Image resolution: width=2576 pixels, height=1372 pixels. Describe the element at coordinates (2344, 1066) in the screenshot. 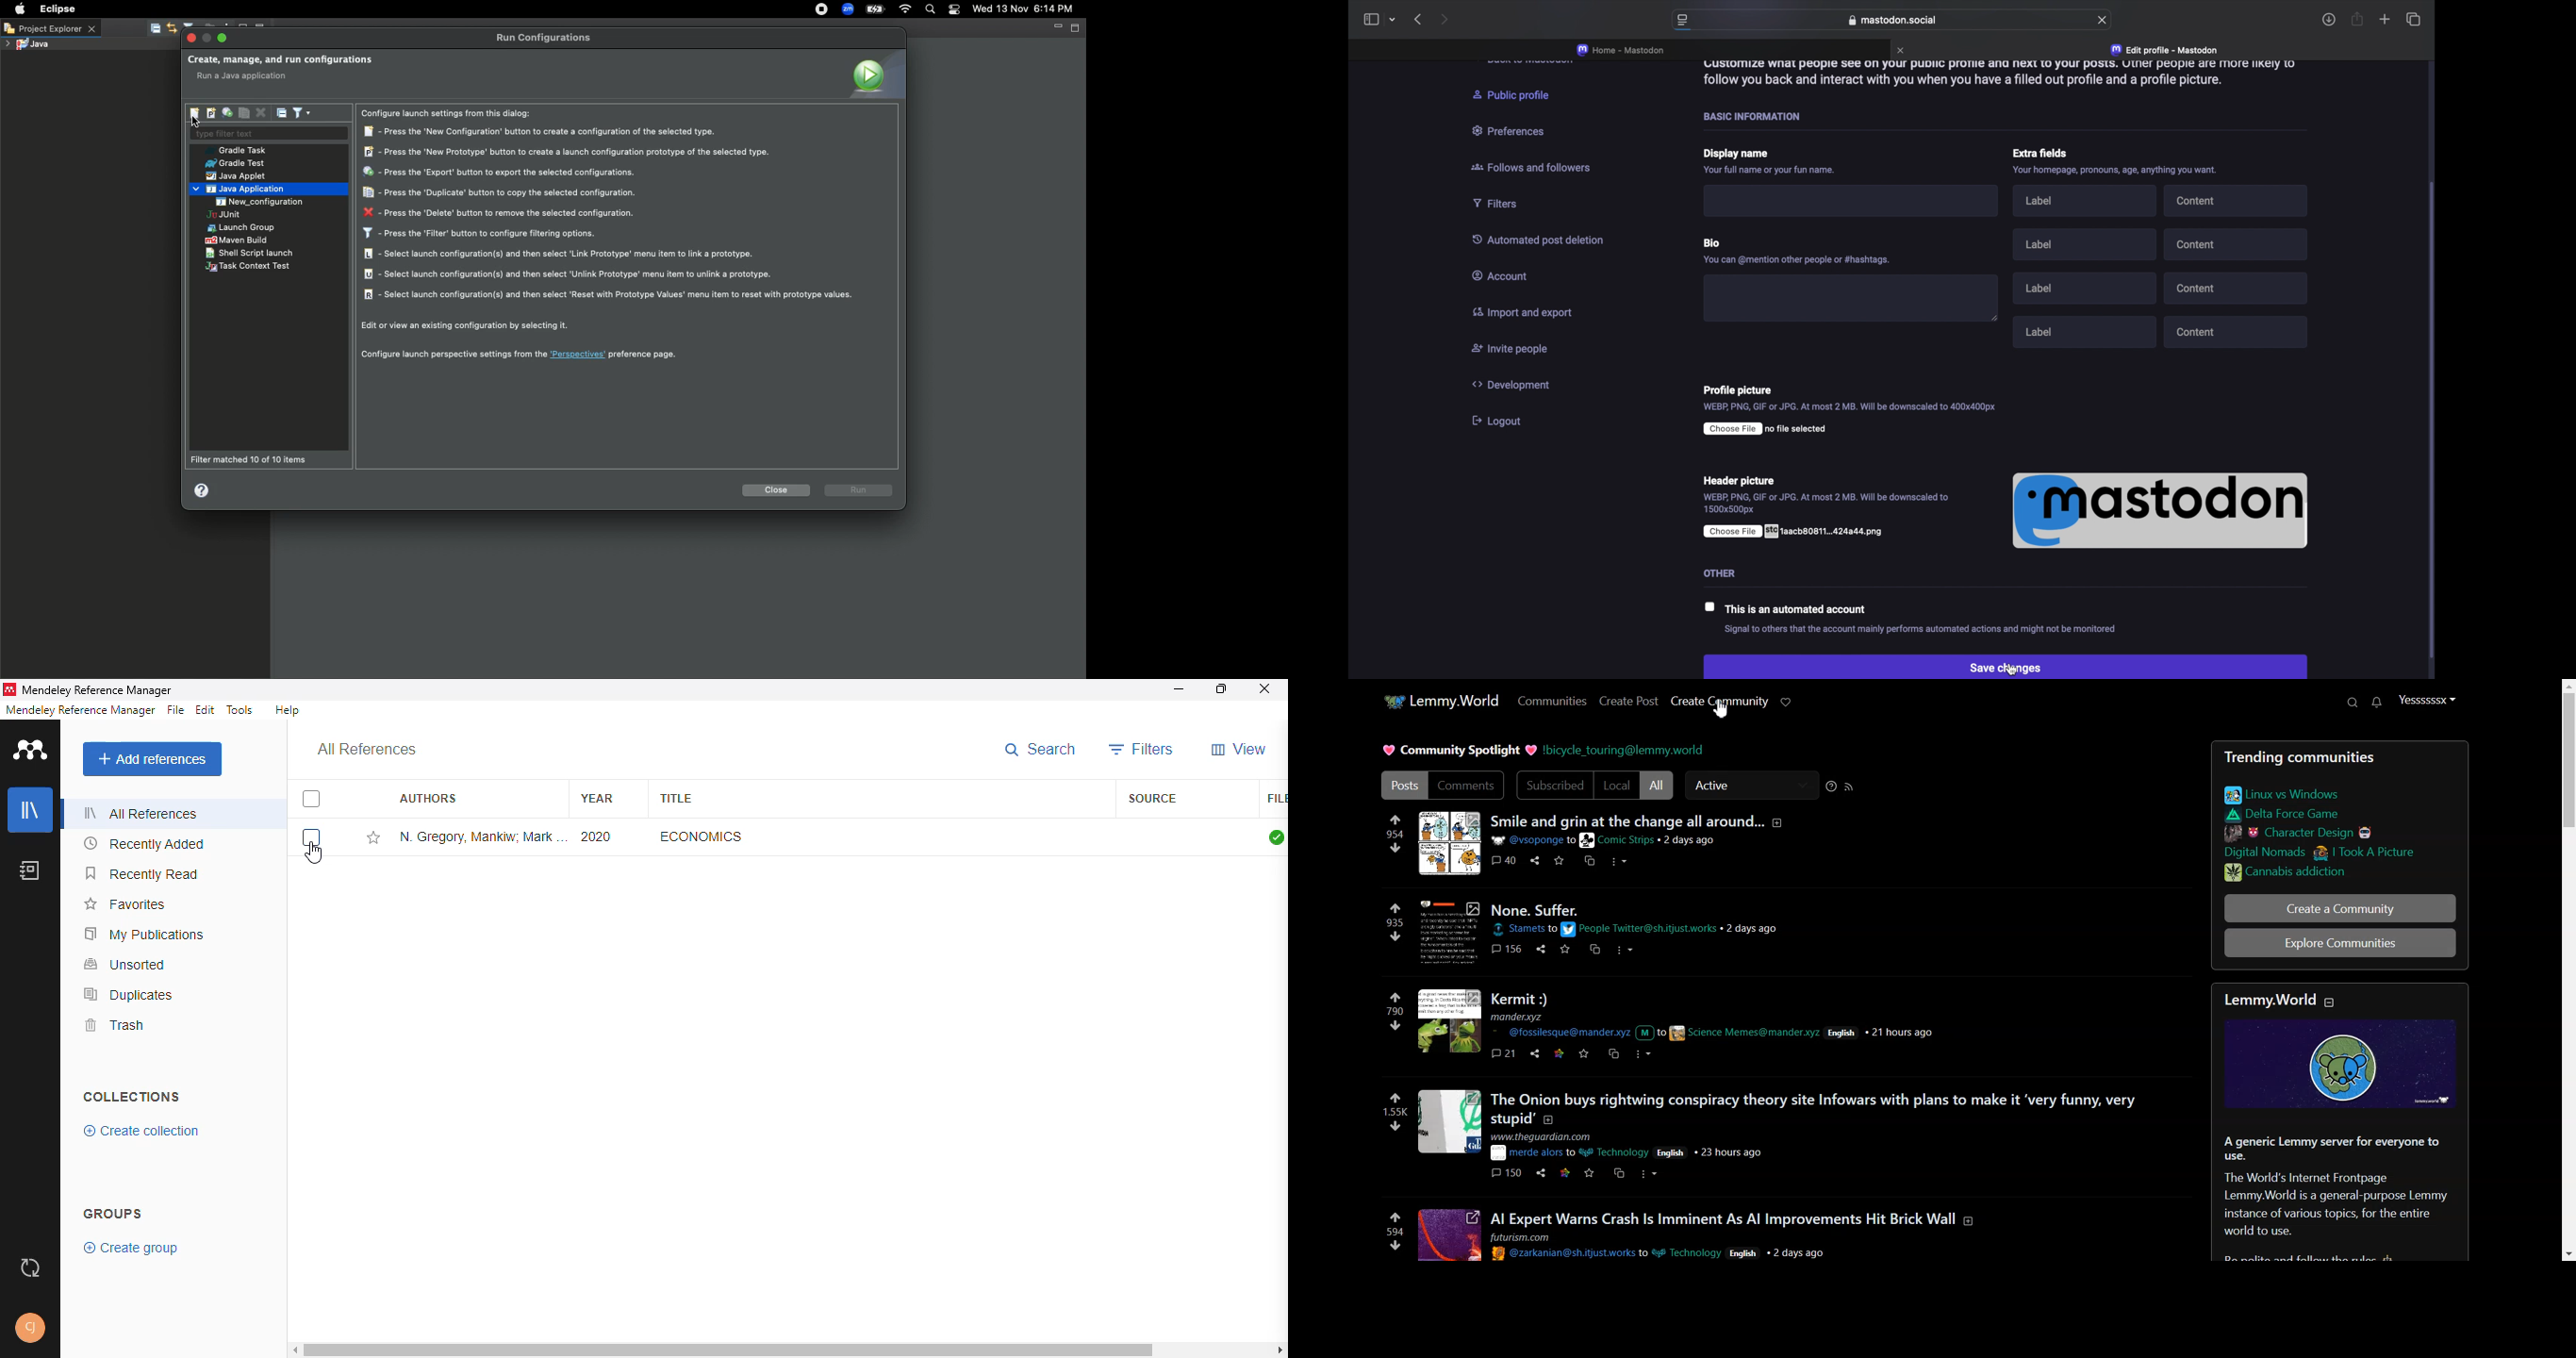

I see `image` at that location.